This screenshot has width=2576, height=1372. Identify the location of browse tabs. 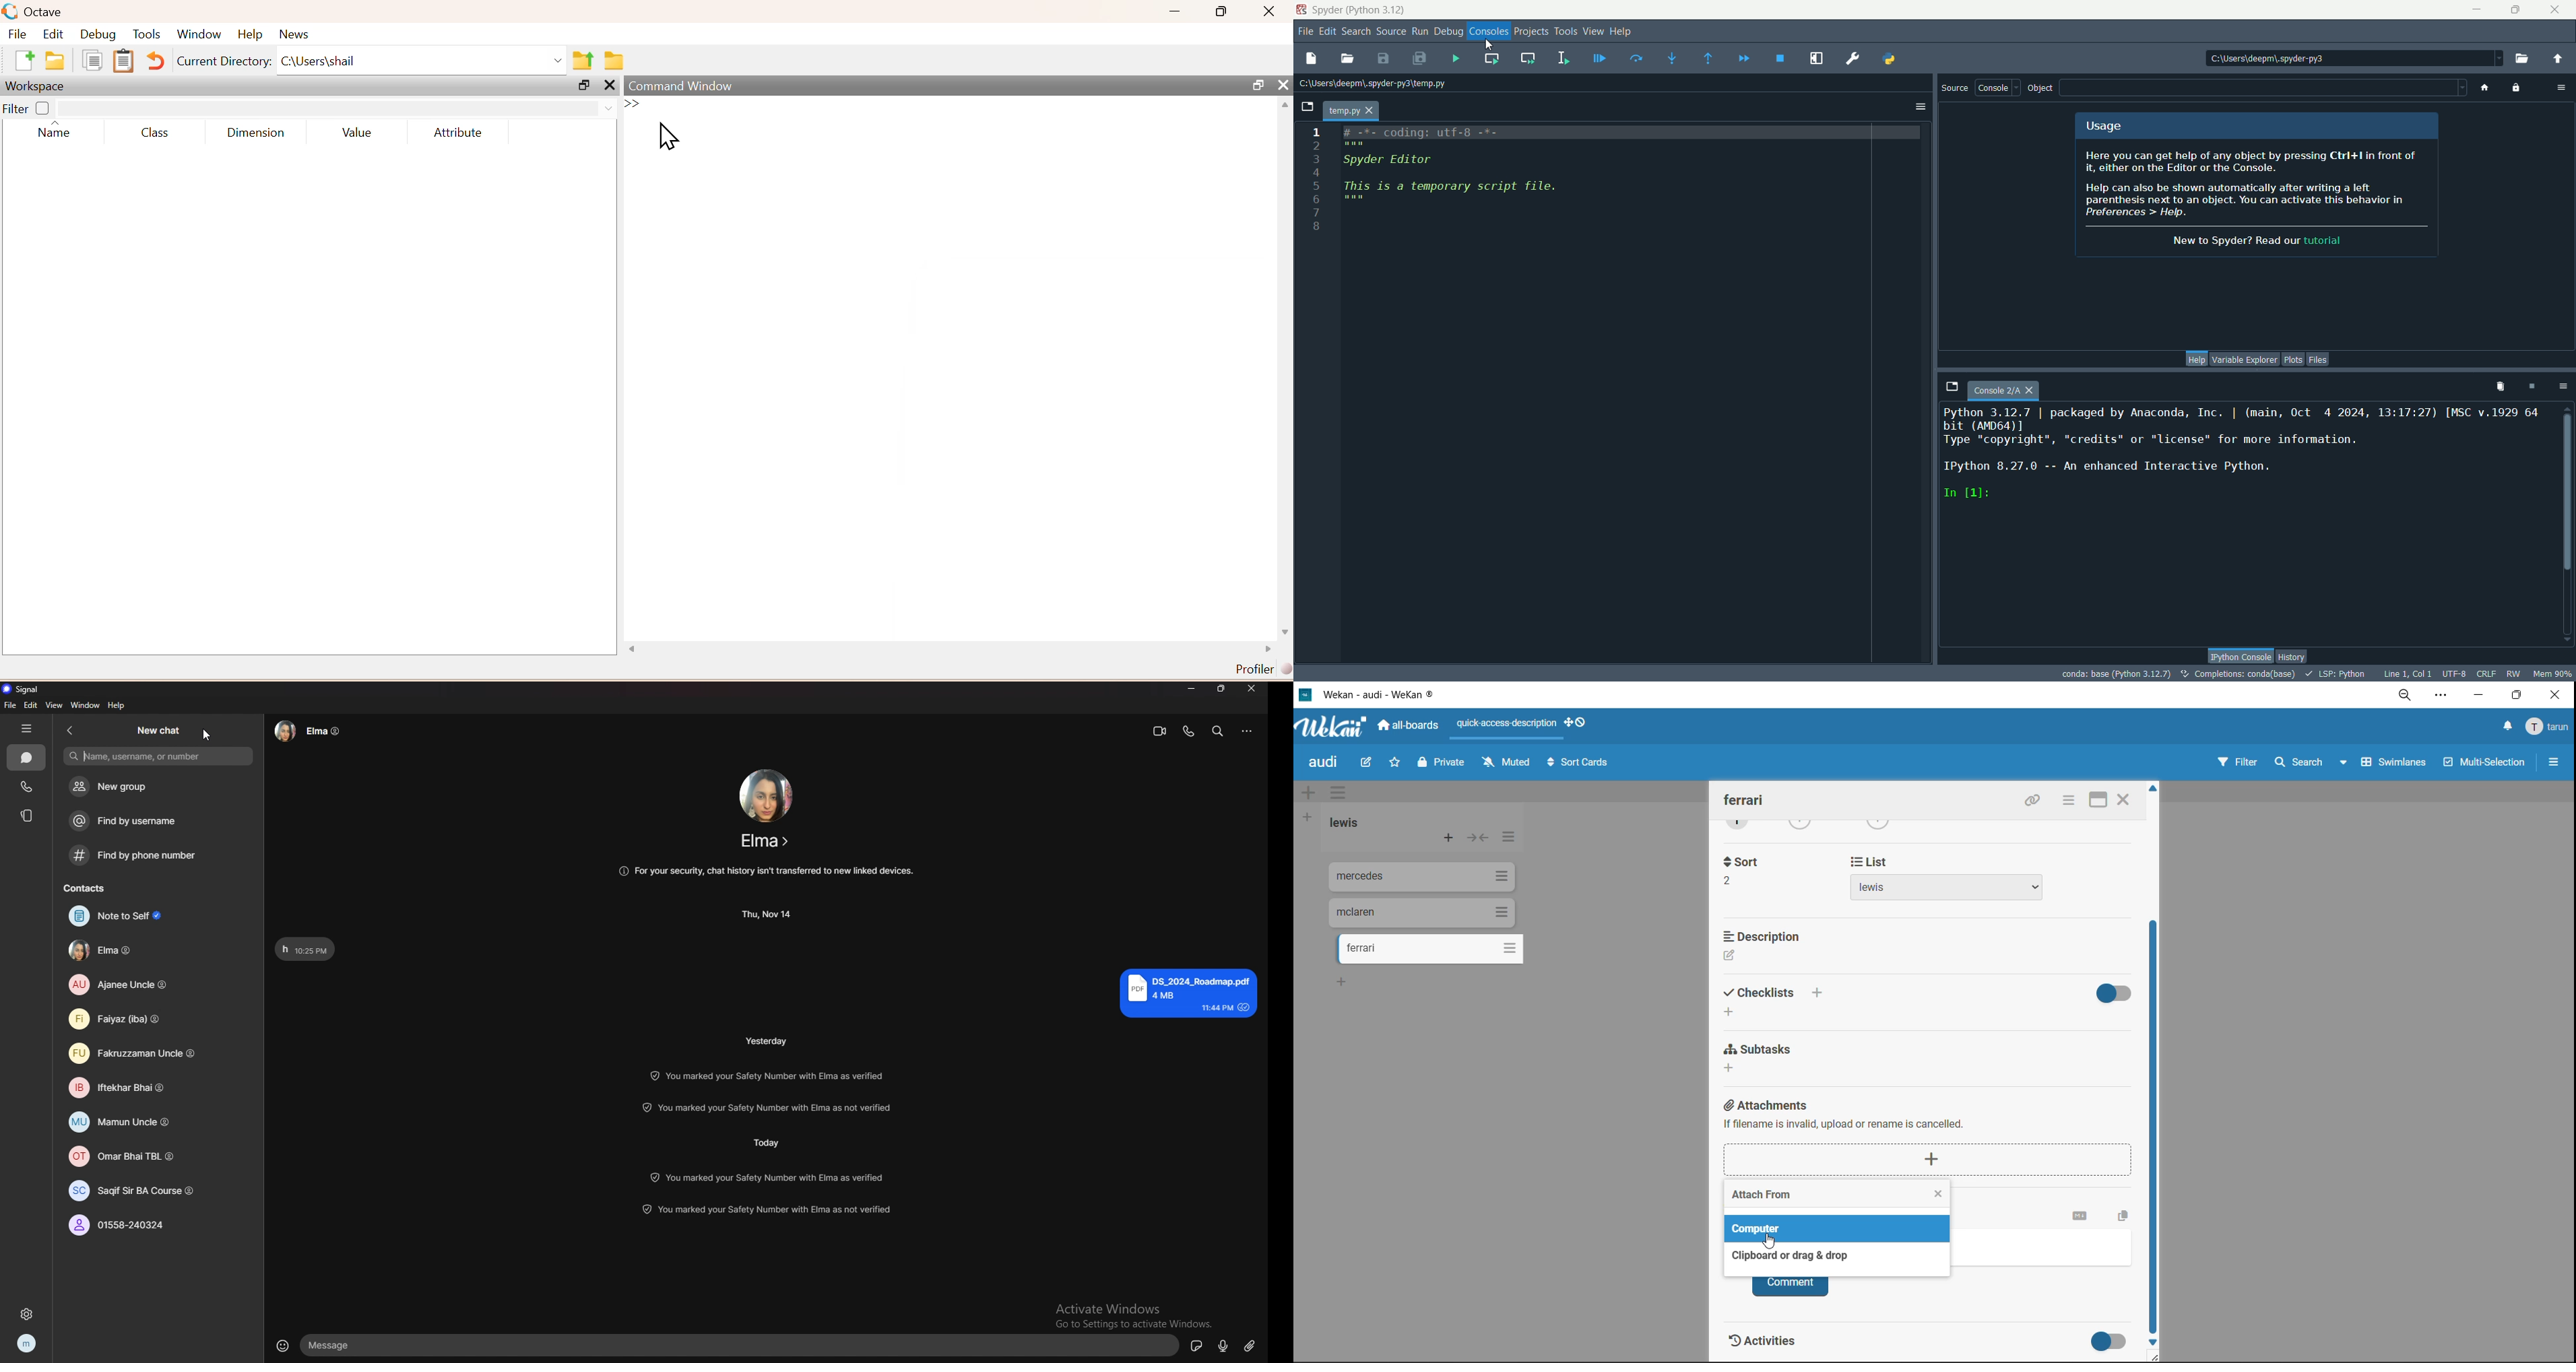
(1307, 108).